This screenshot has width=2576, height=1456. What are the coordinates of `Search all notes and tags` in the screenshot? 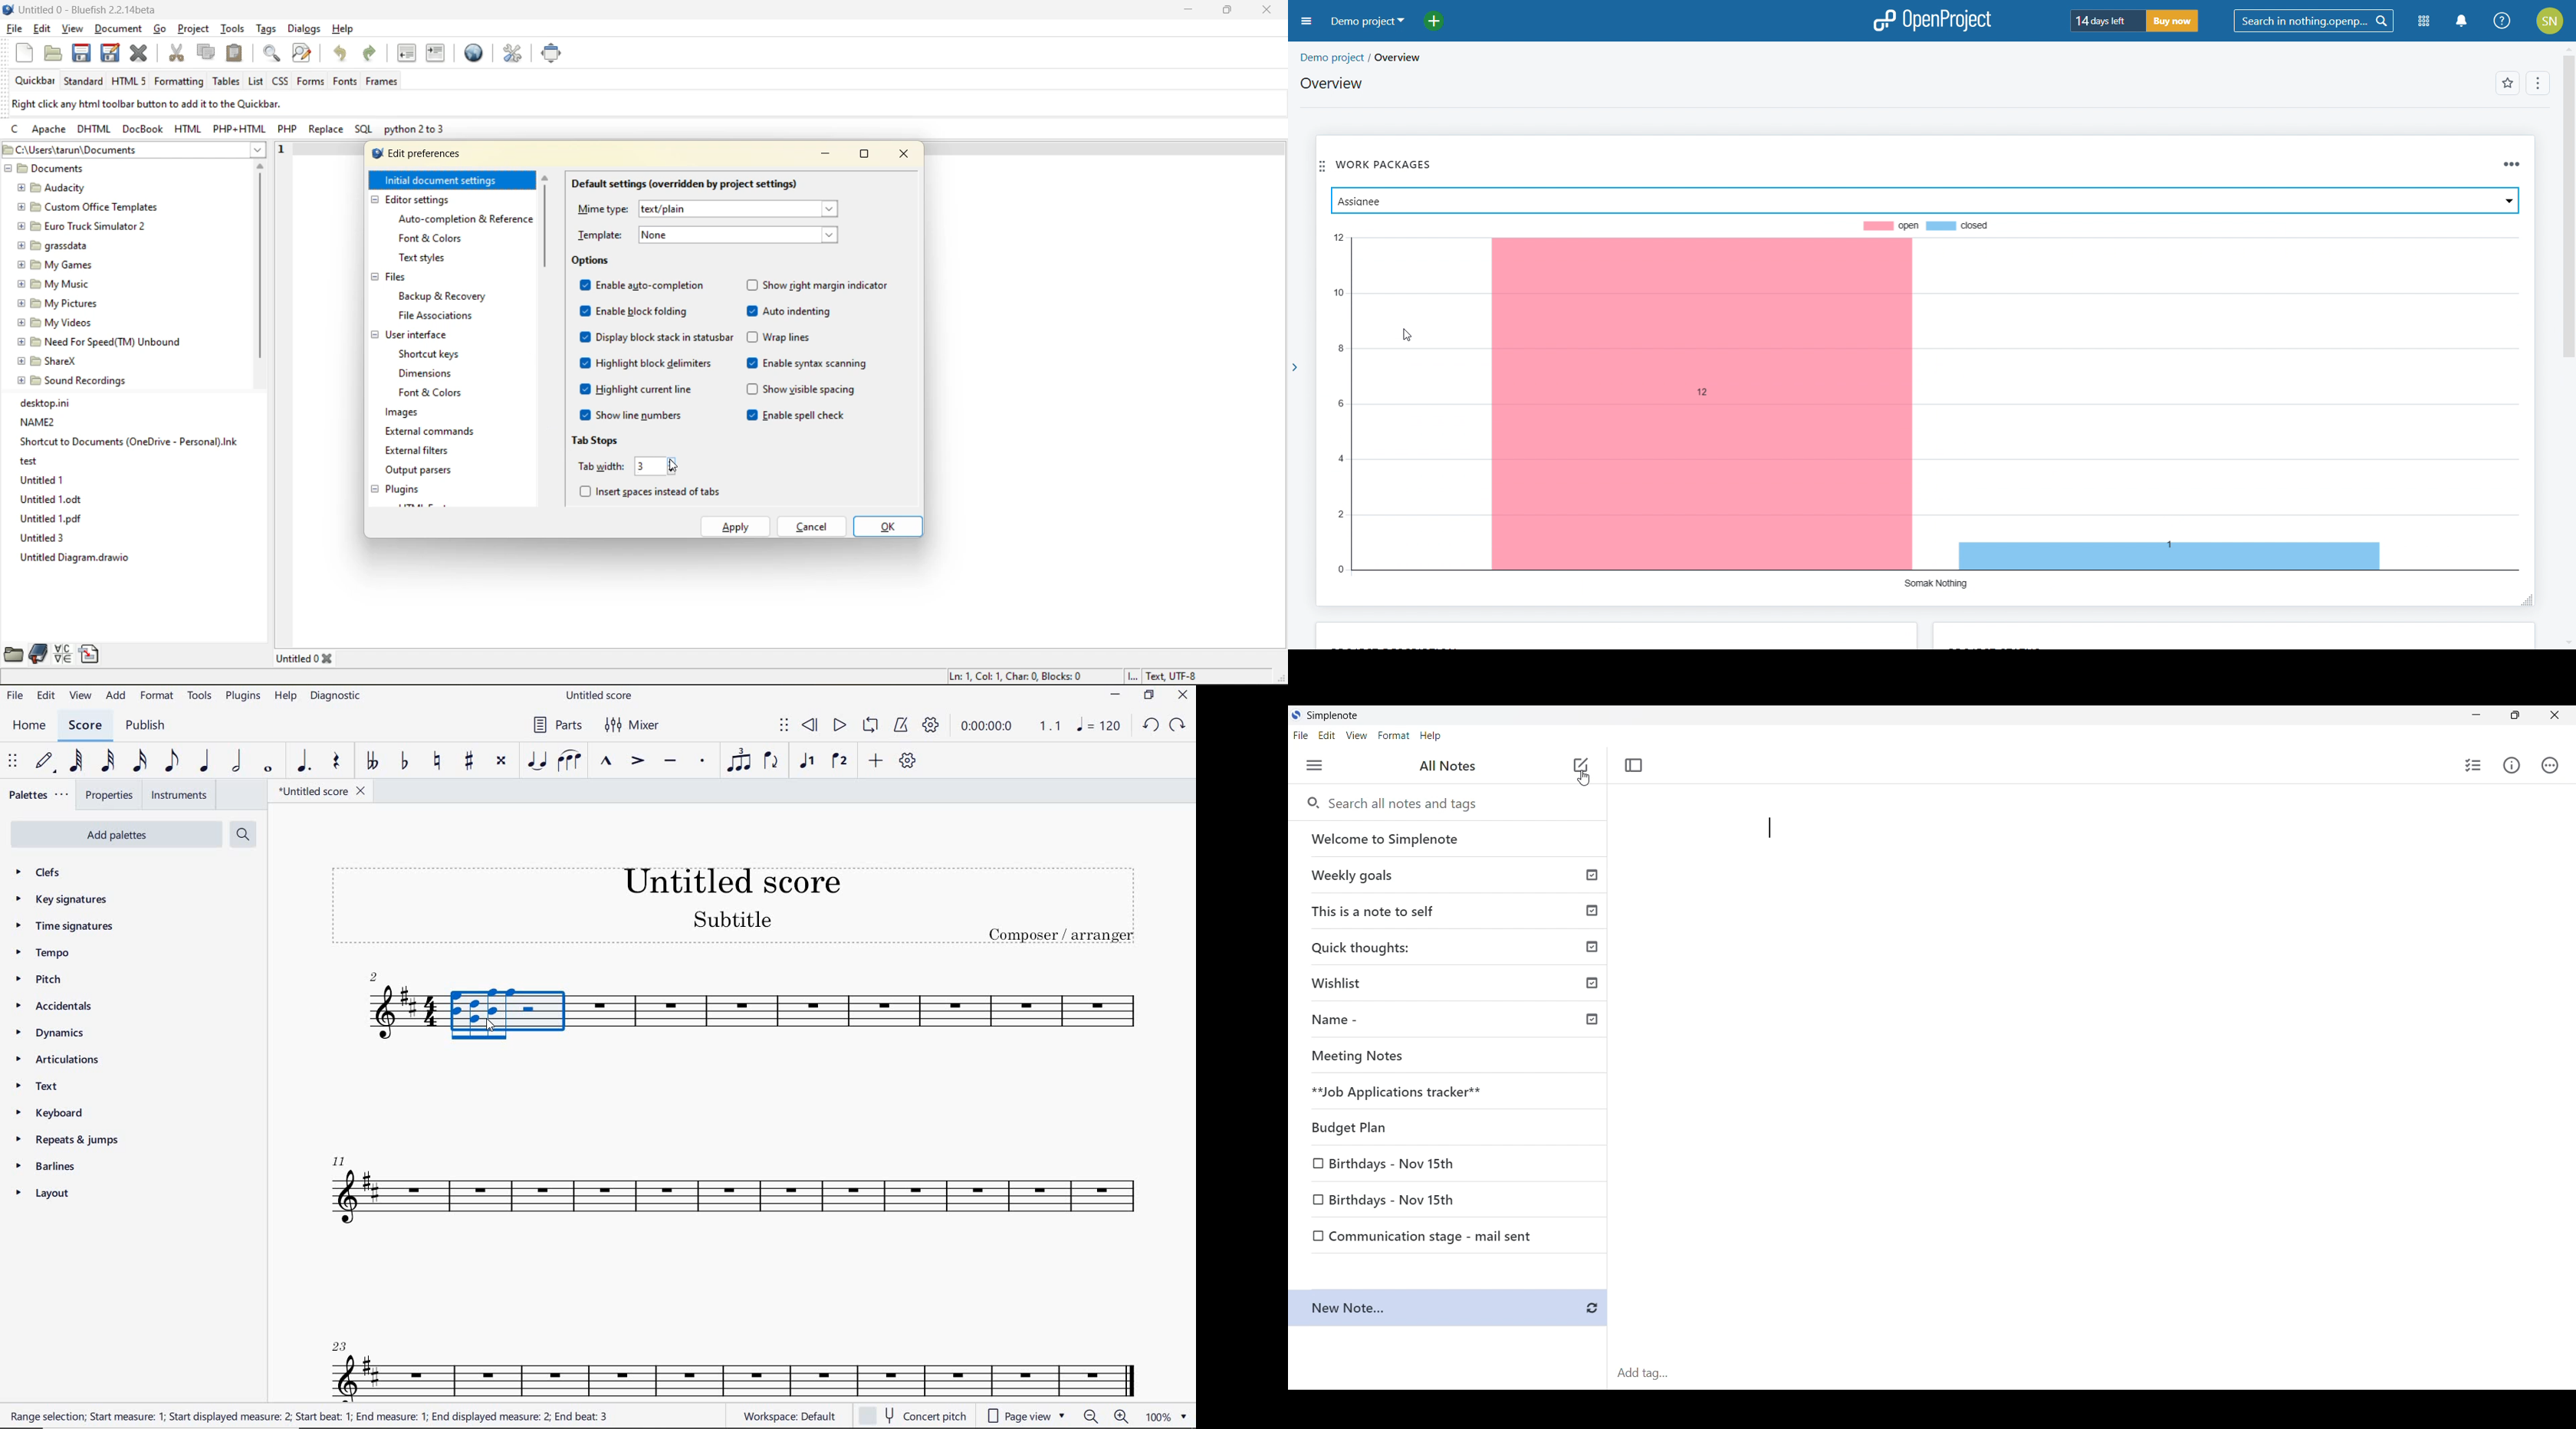 It's located at (1401, 803).